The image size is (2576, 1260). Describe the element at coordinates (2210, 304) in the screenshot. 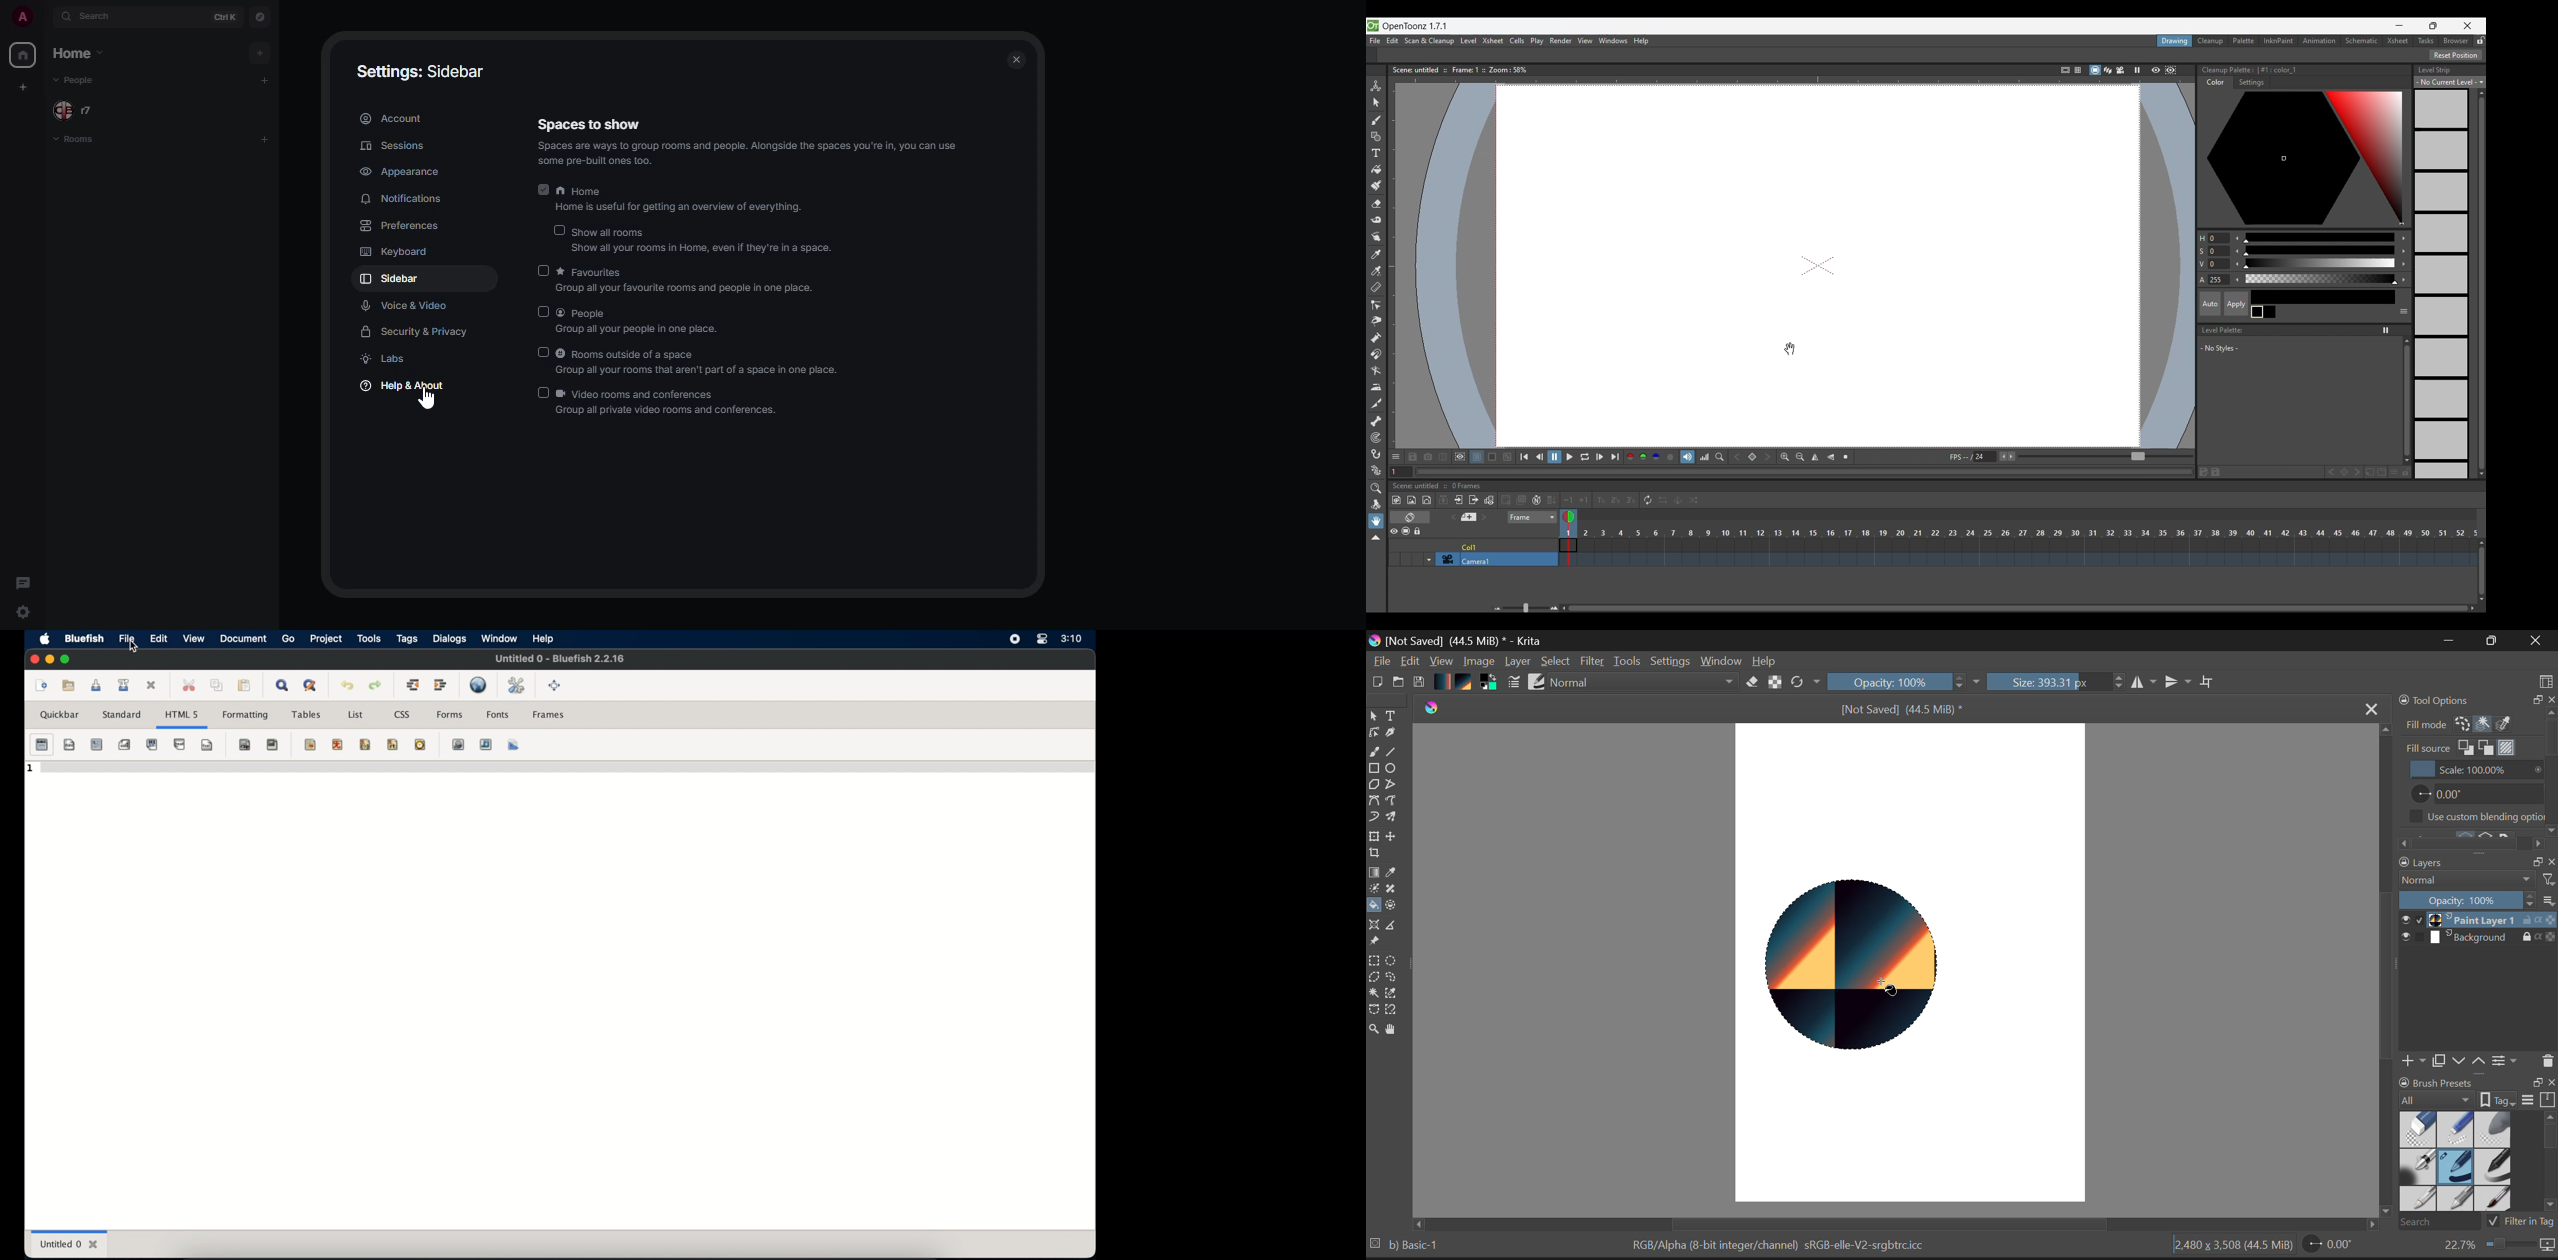

I see `Auto` at that location.